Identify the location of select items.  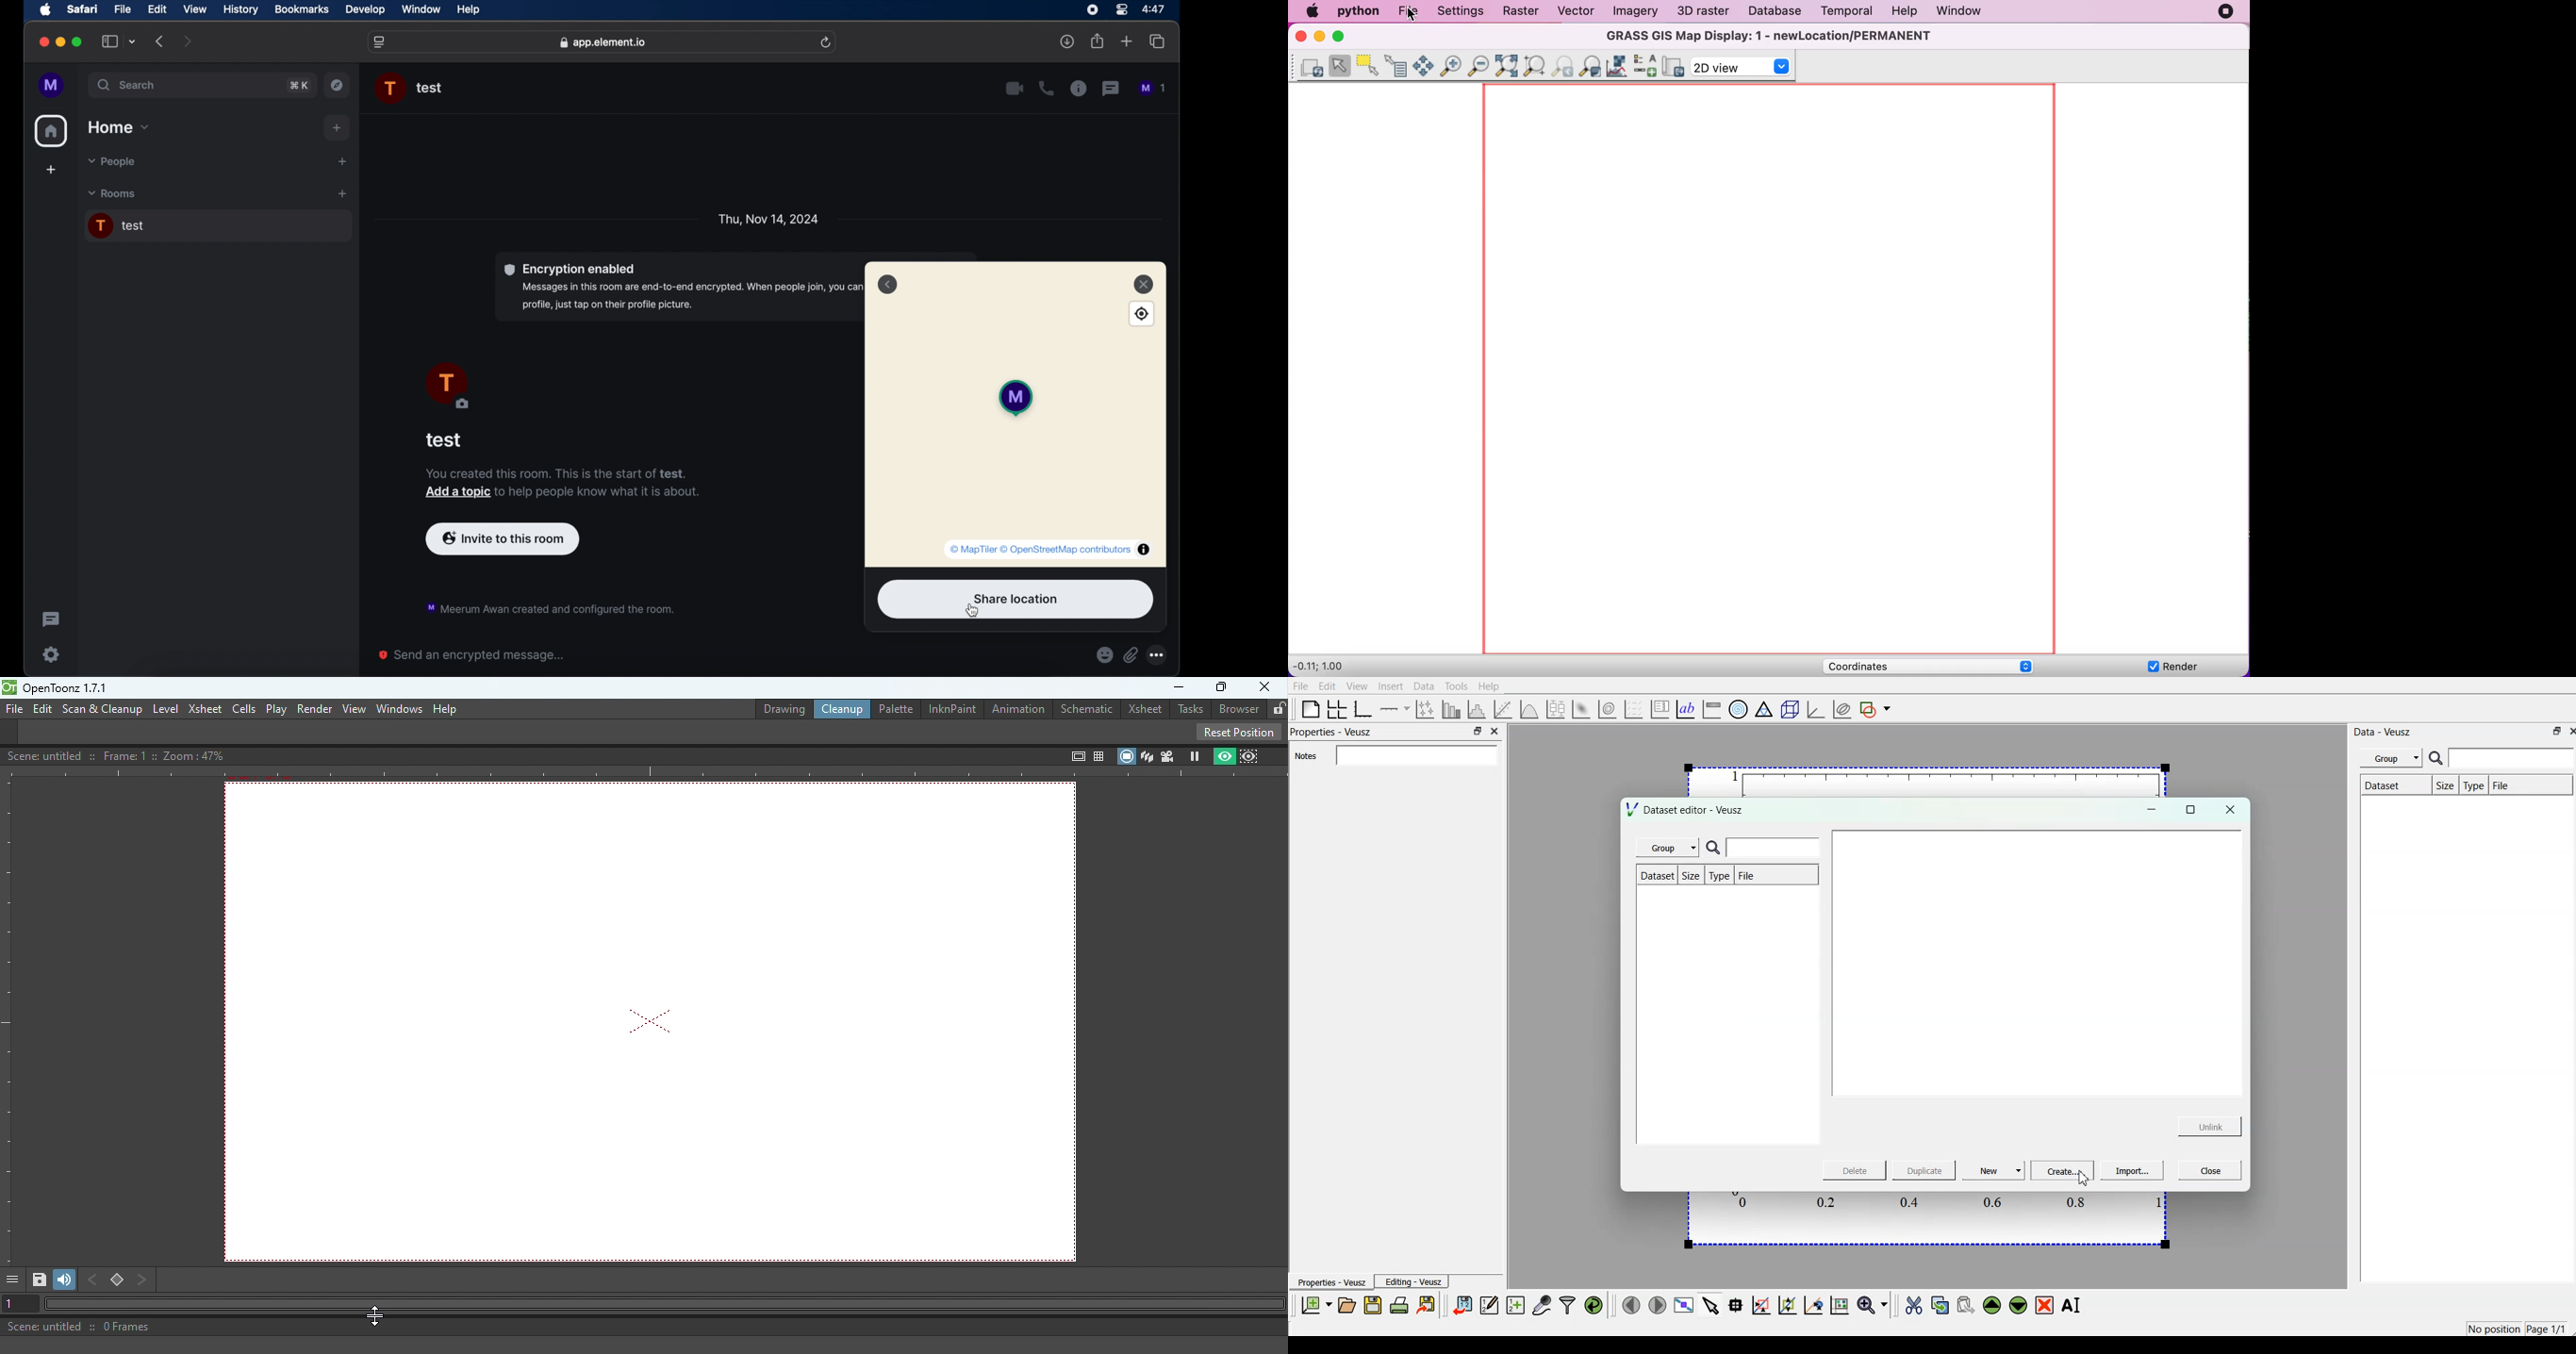
(1710, 1307).